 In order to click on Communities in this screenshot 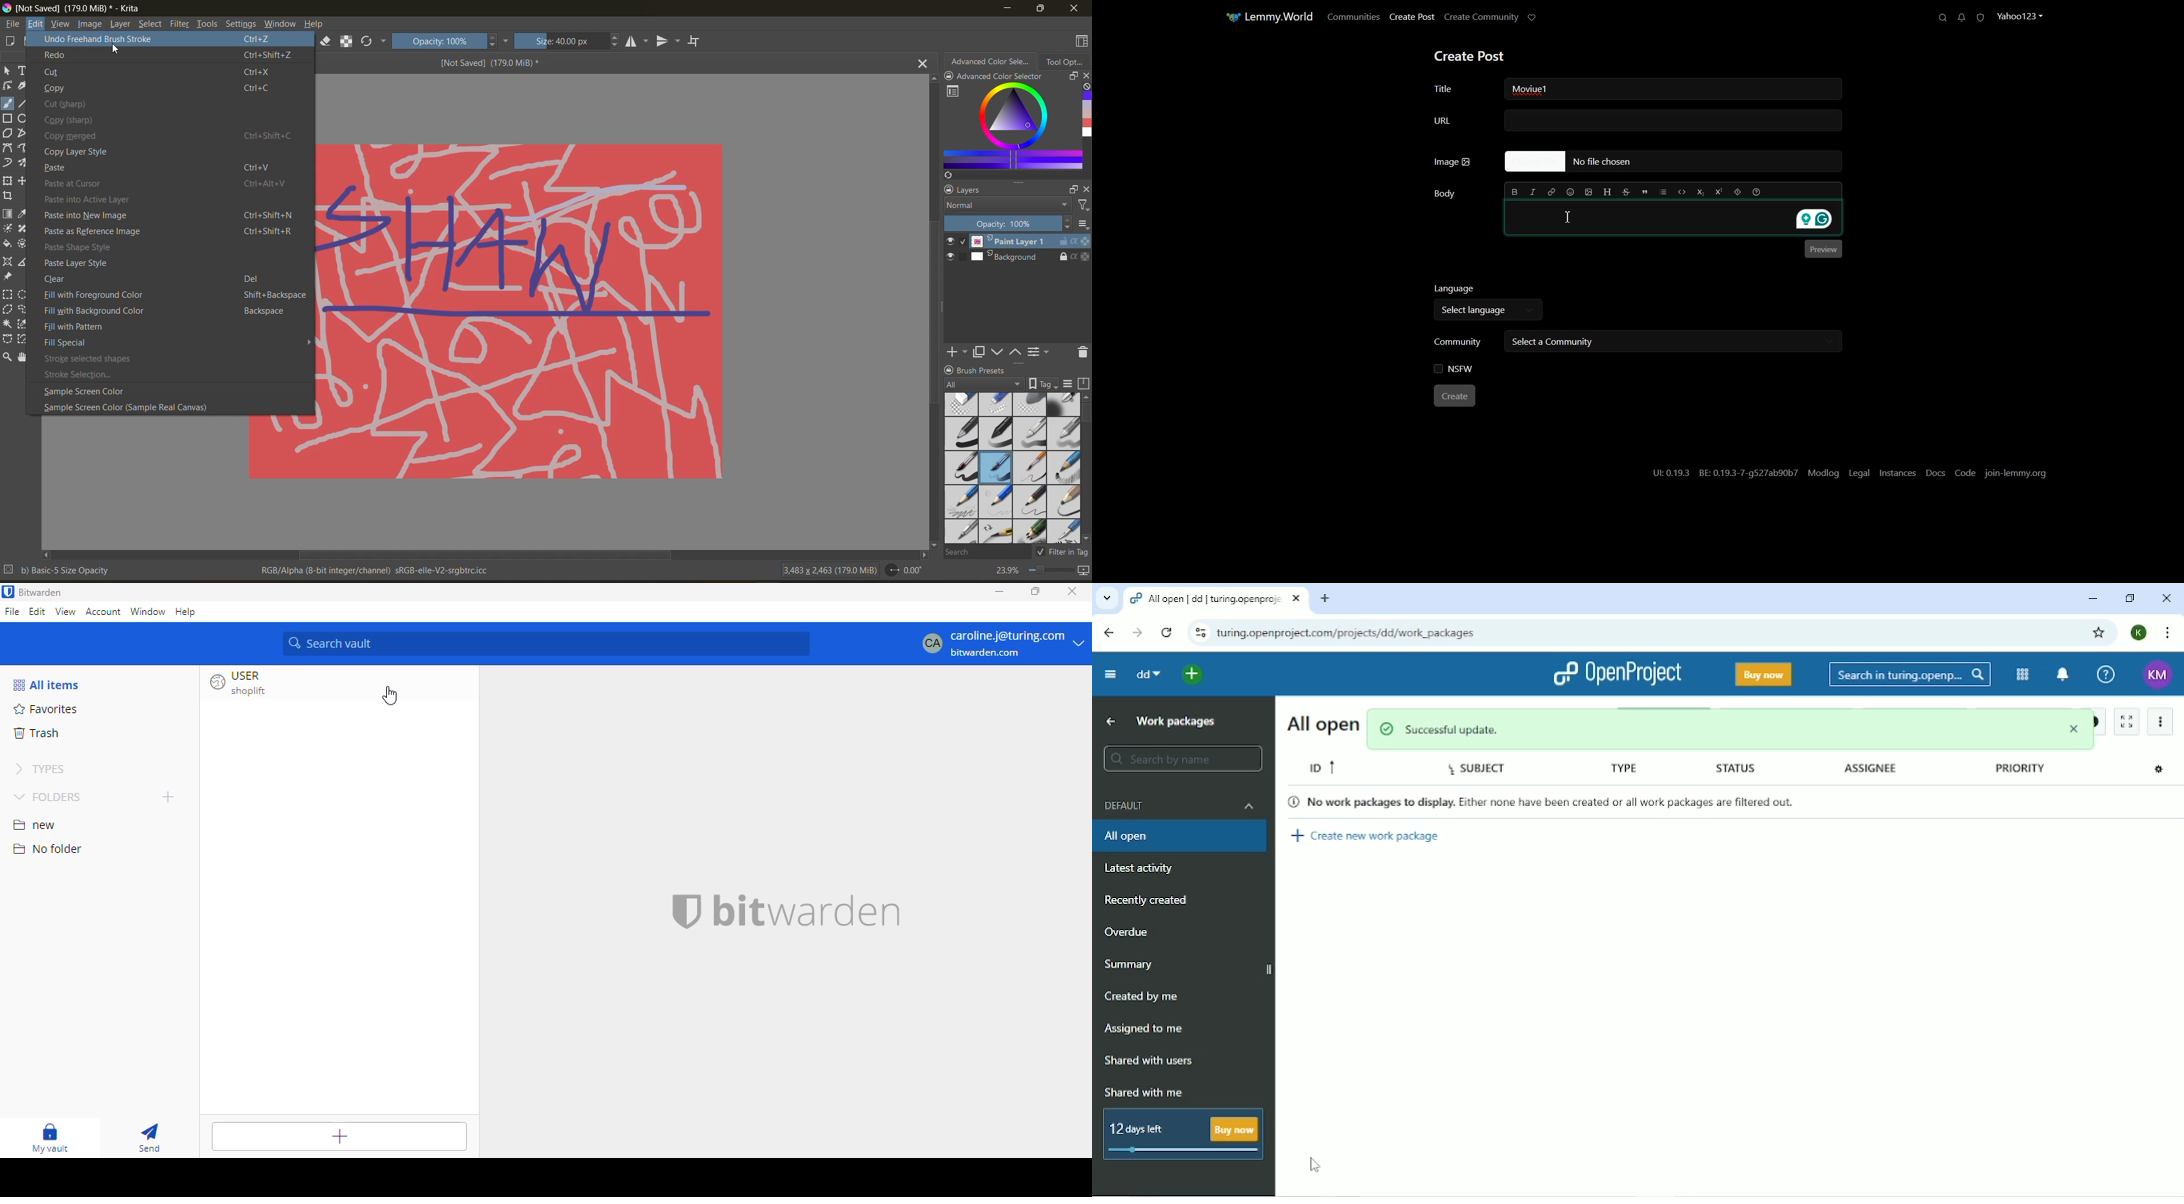, I will do `click(1352, 16)`.